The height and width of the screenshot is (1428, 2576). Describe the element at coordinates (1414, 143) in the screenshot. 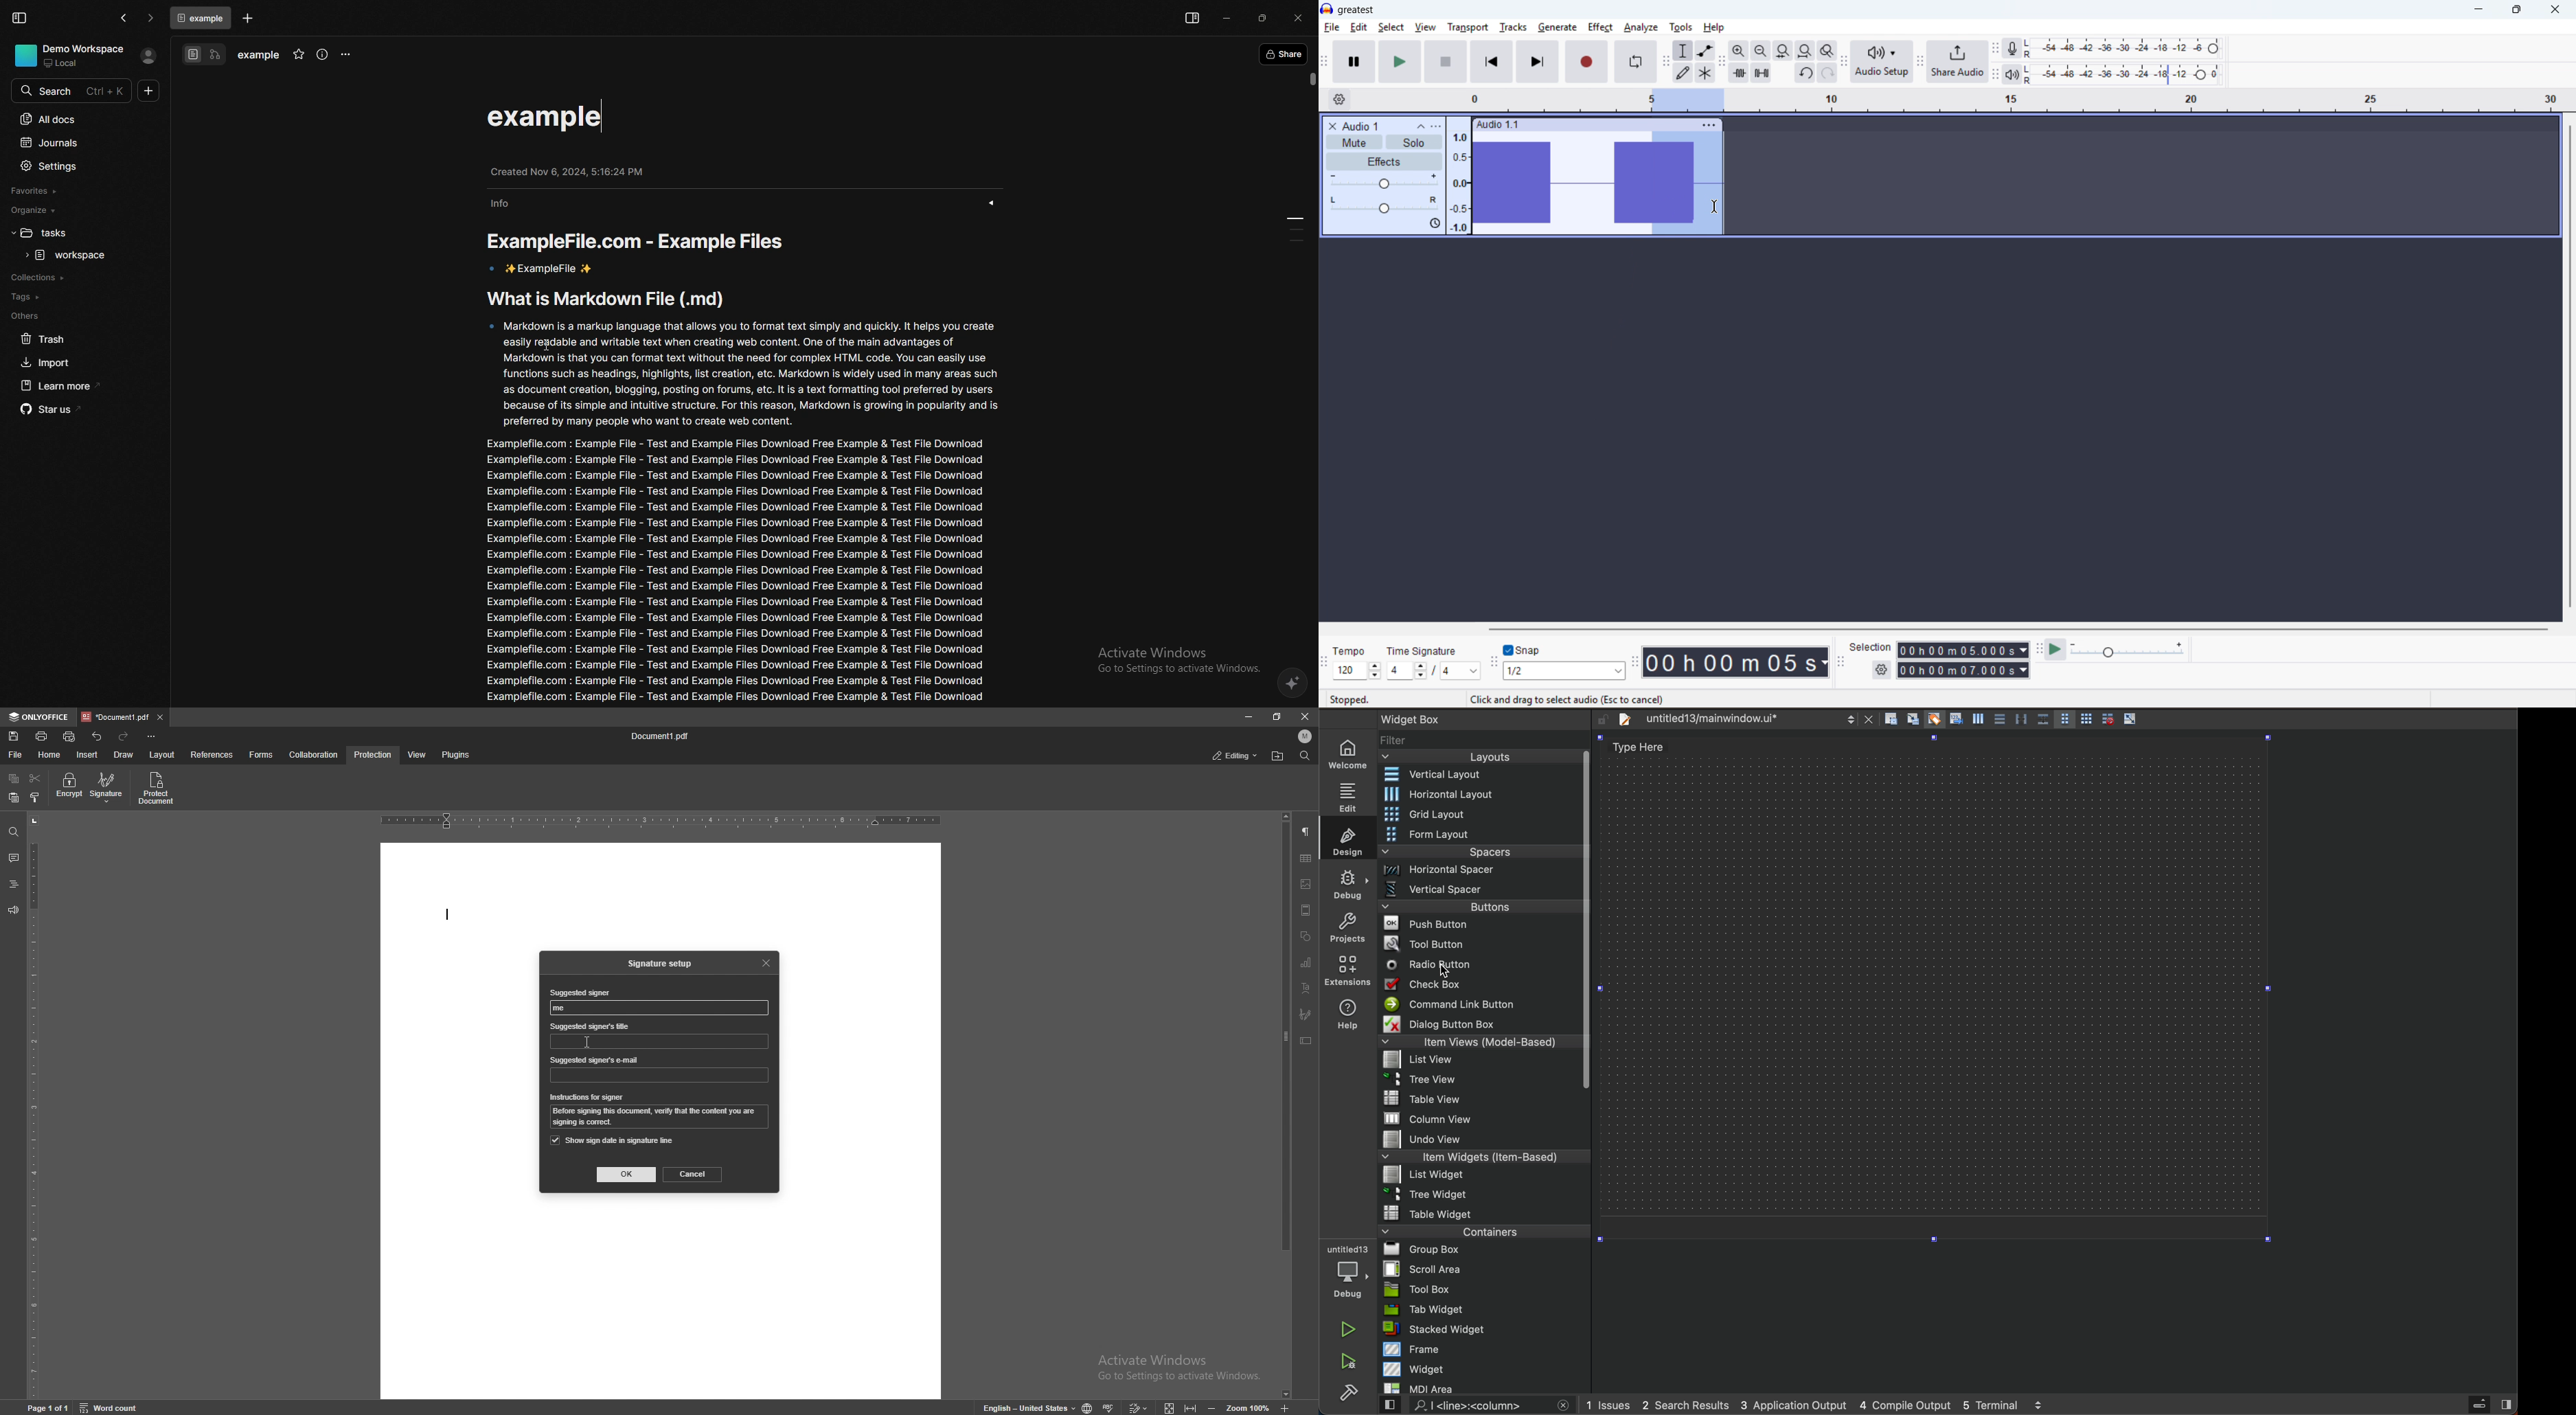

I see `Solo ` at that location.